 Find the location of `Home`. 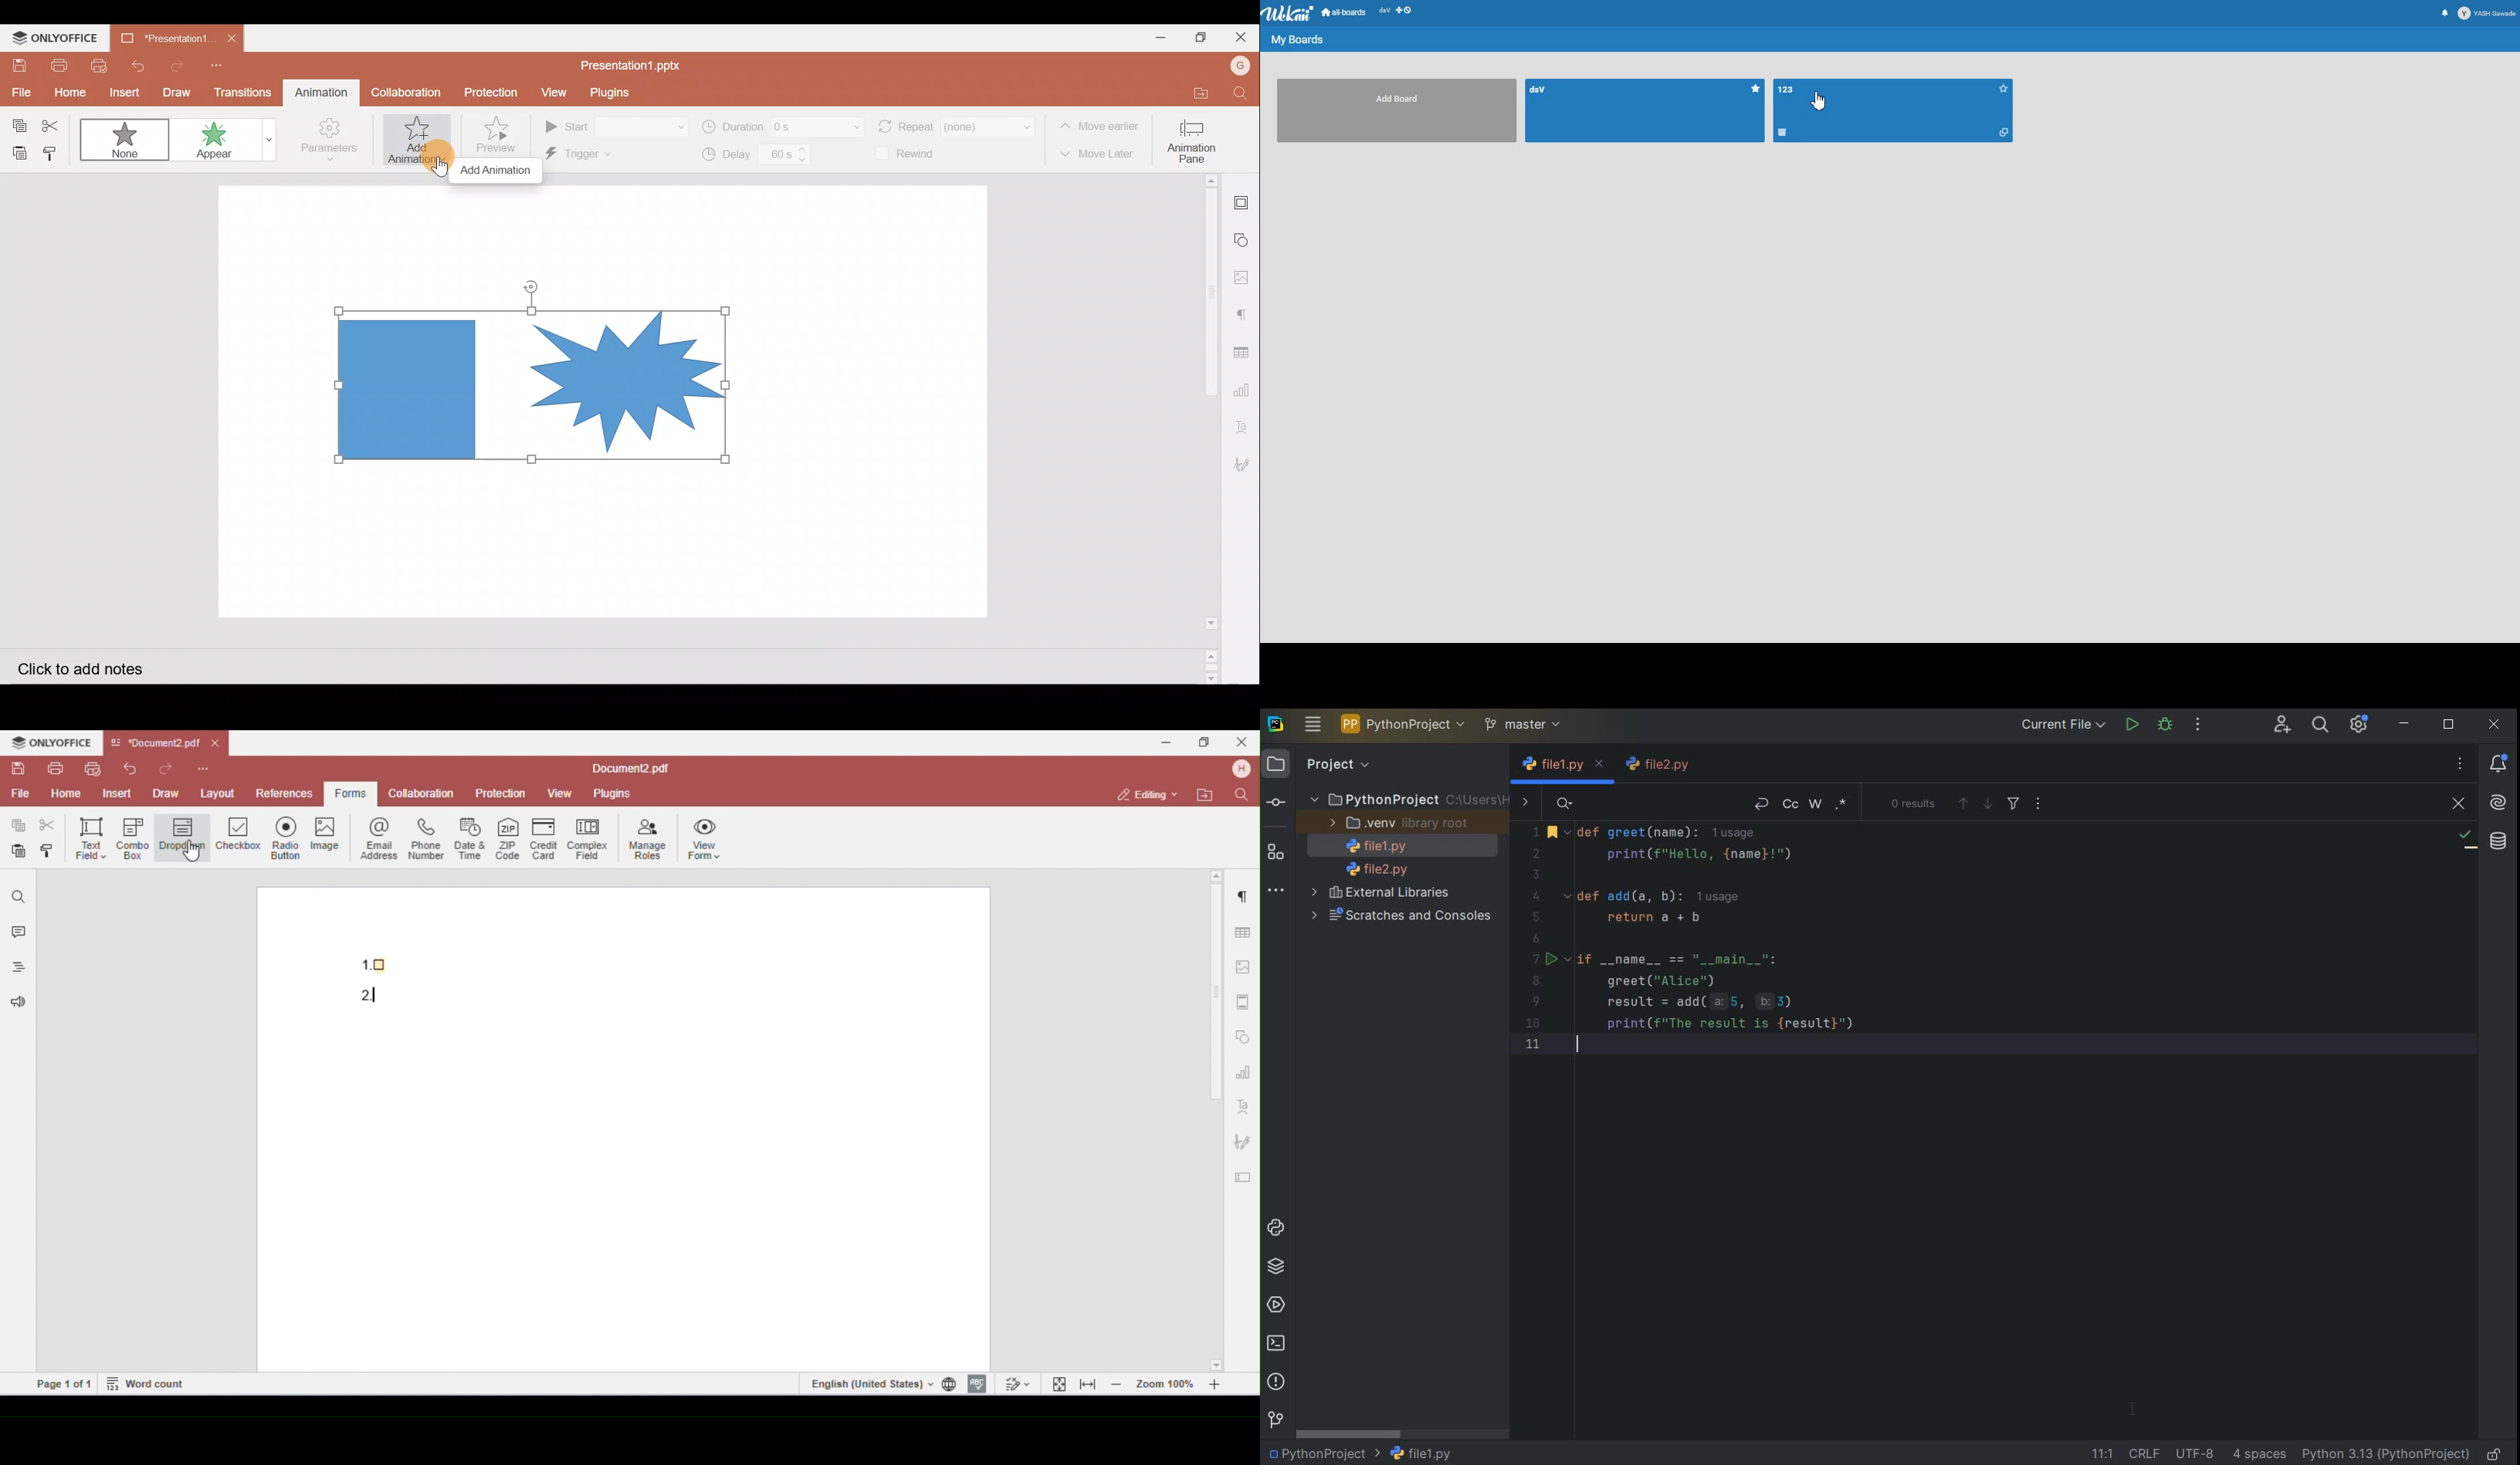

Home is located at coordinates (67, 94).